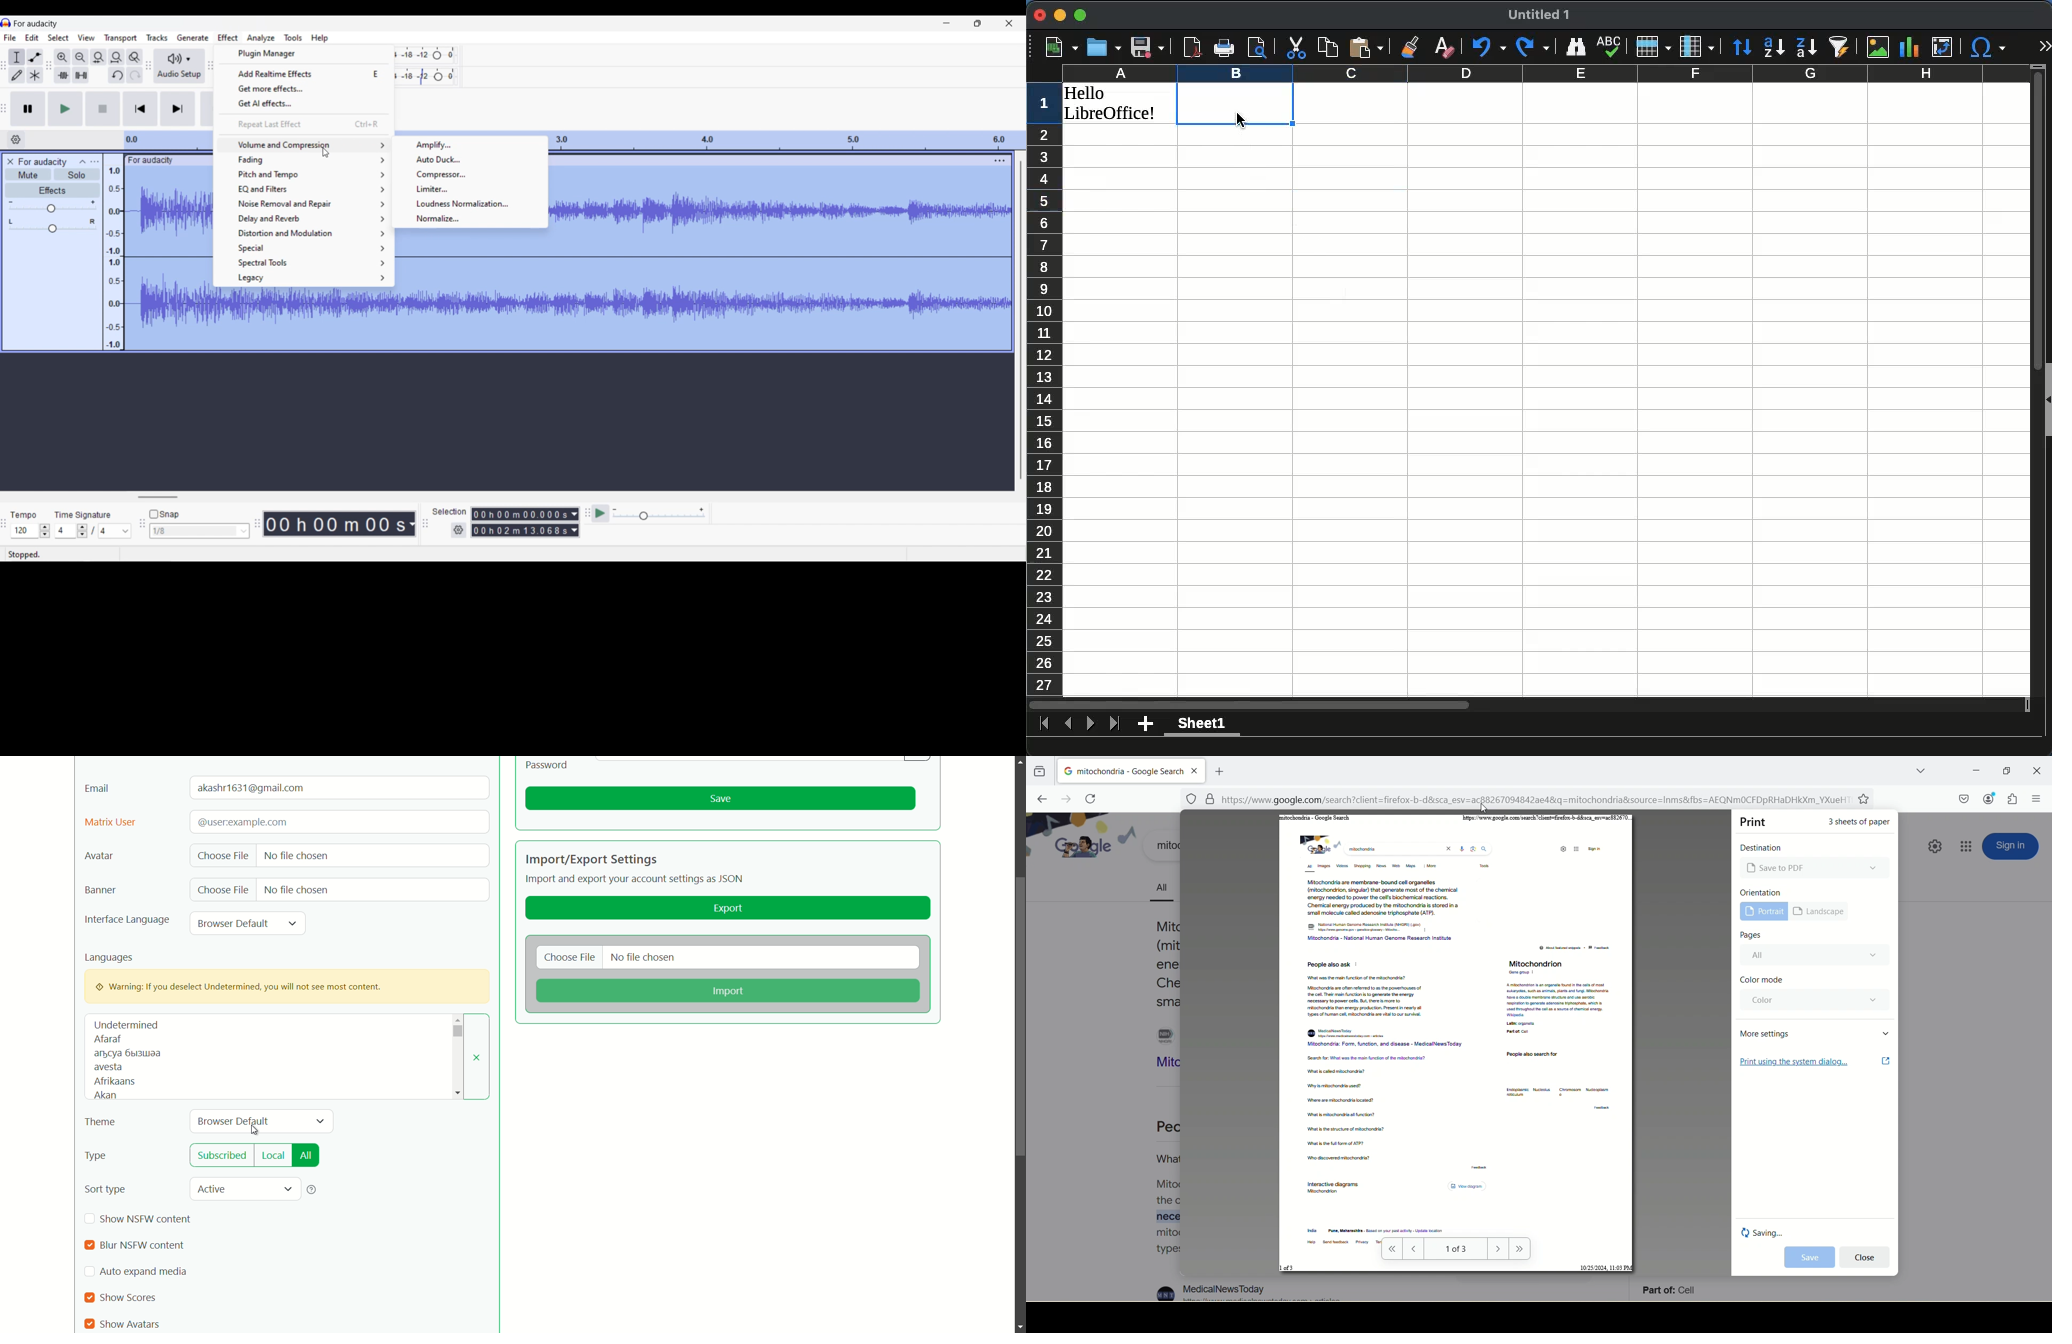  Describe the element at coordinates (1145, 724) in the screenshot. I see `add sheet` at that location.